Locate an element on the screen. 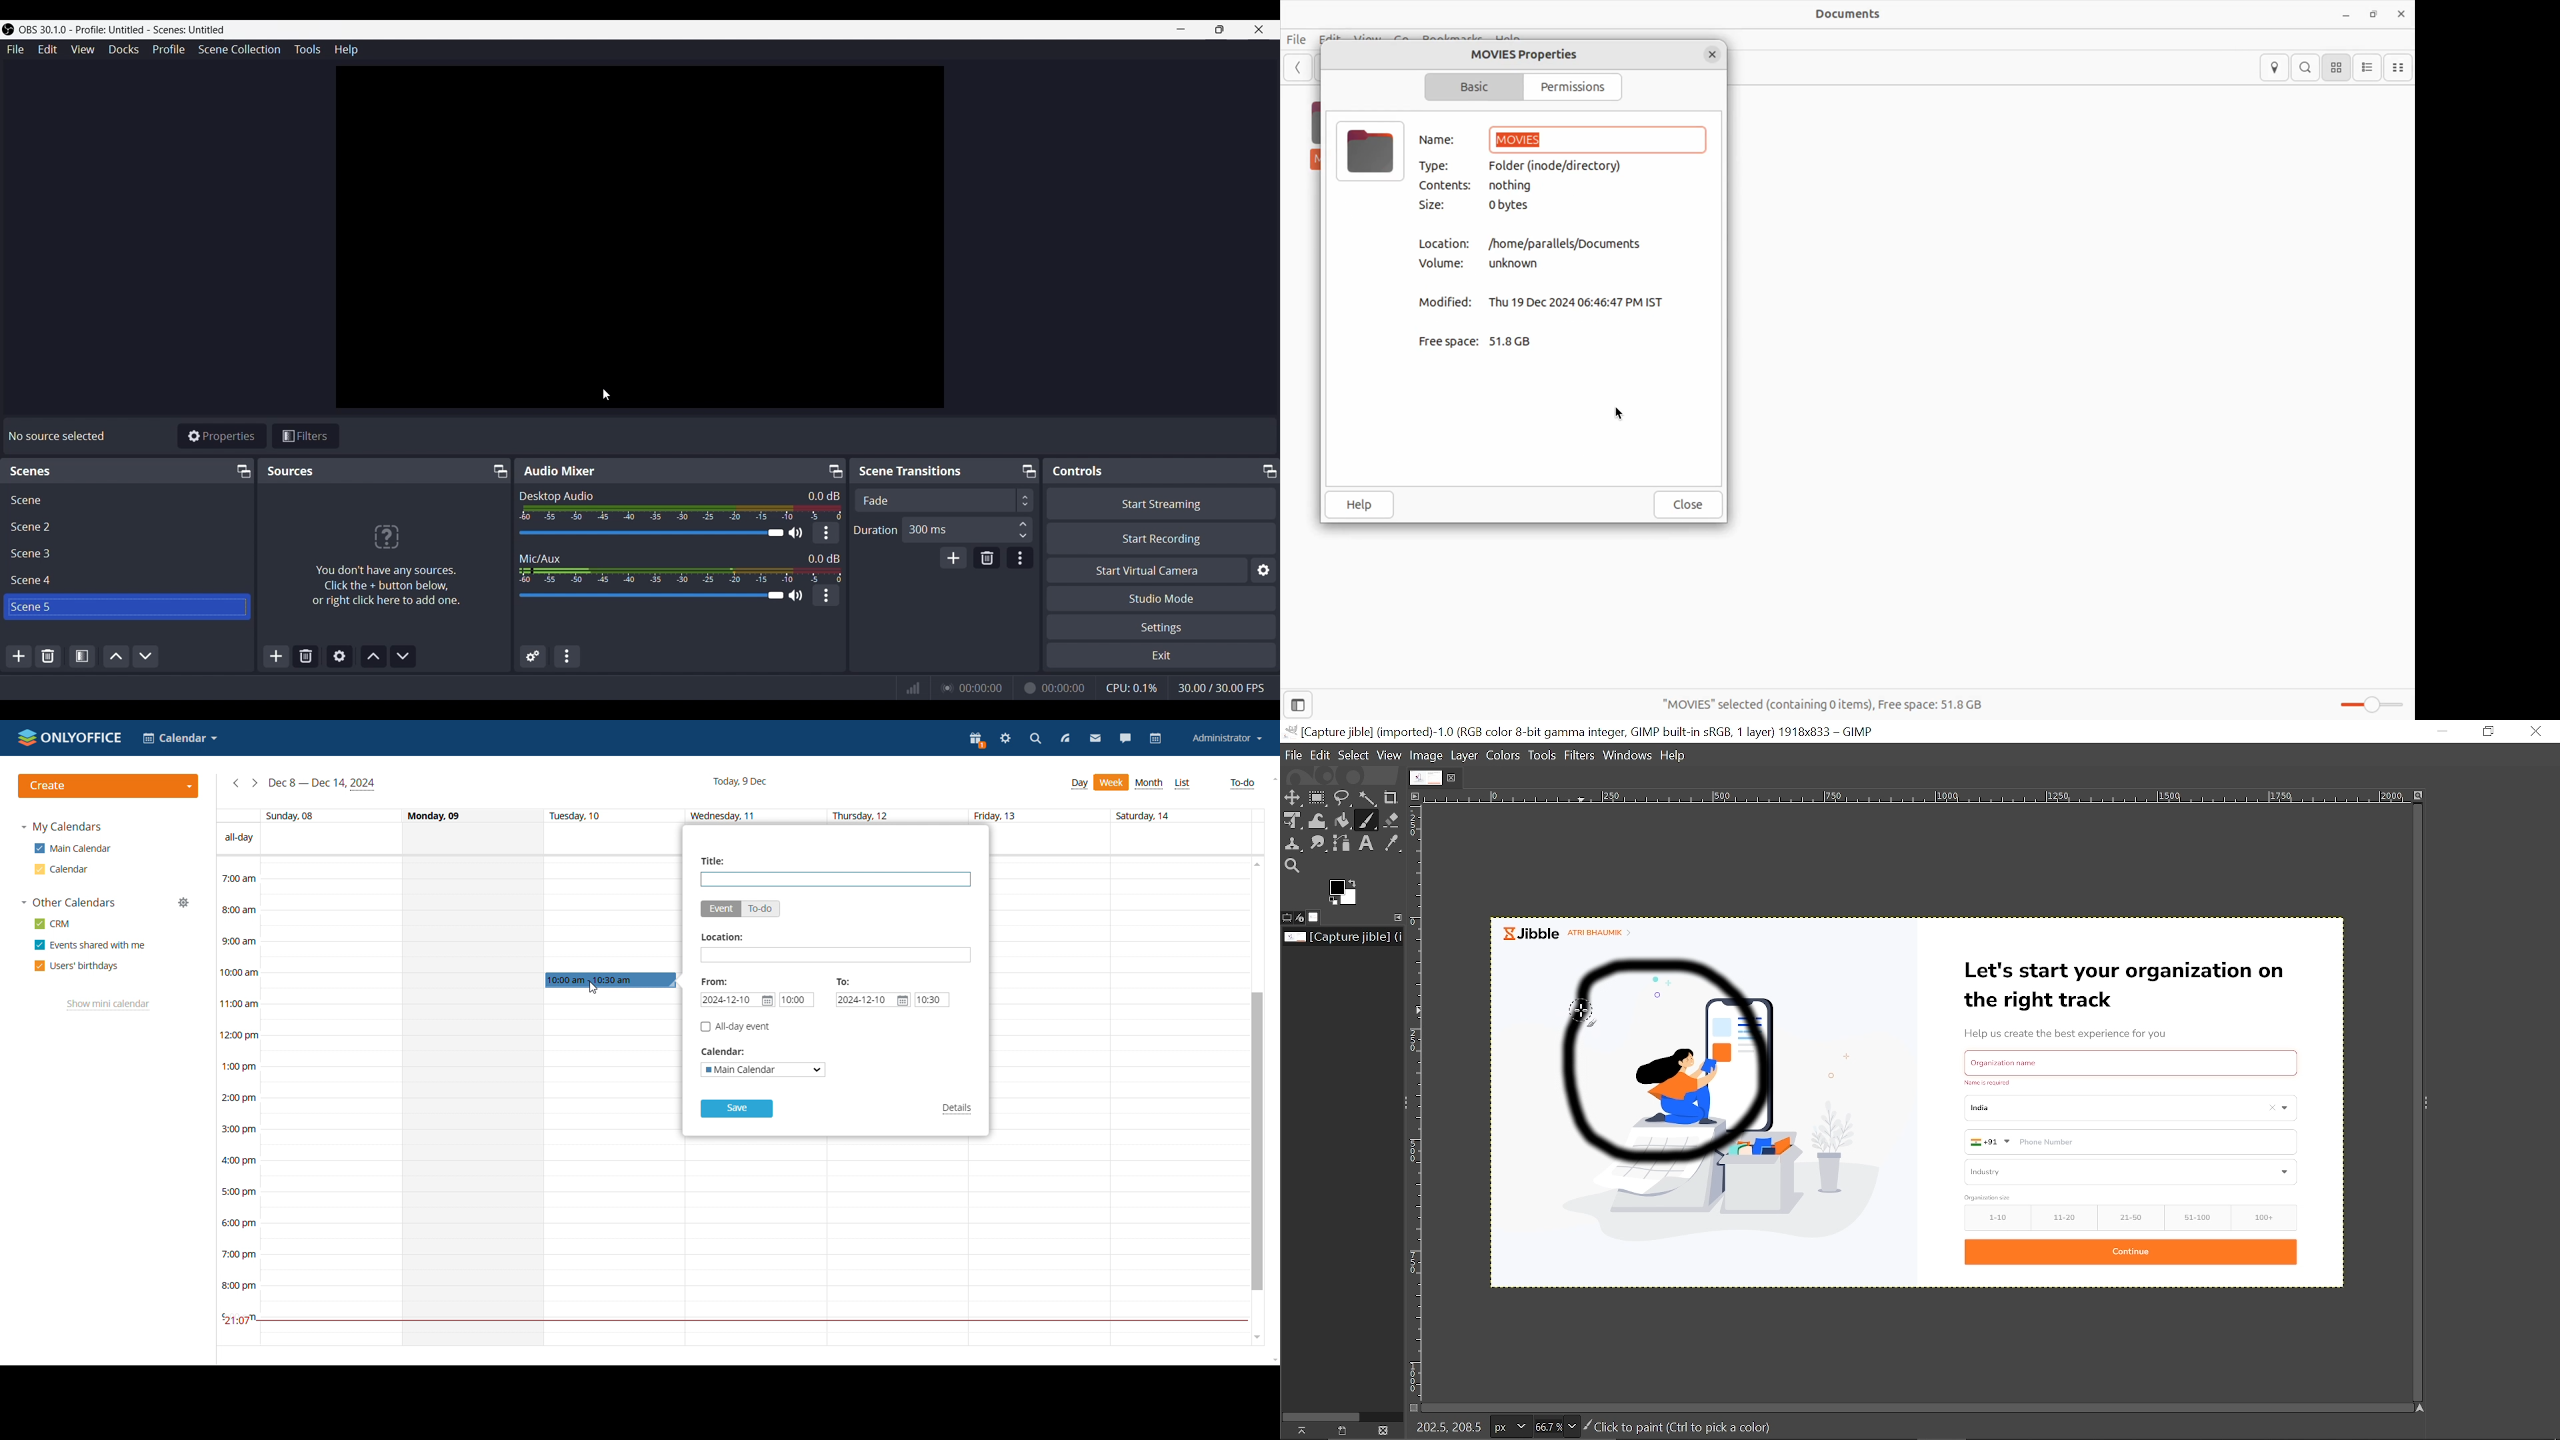 The image size is (2576, 1456). 00:00:00 is located at coordinates (1065, 687).